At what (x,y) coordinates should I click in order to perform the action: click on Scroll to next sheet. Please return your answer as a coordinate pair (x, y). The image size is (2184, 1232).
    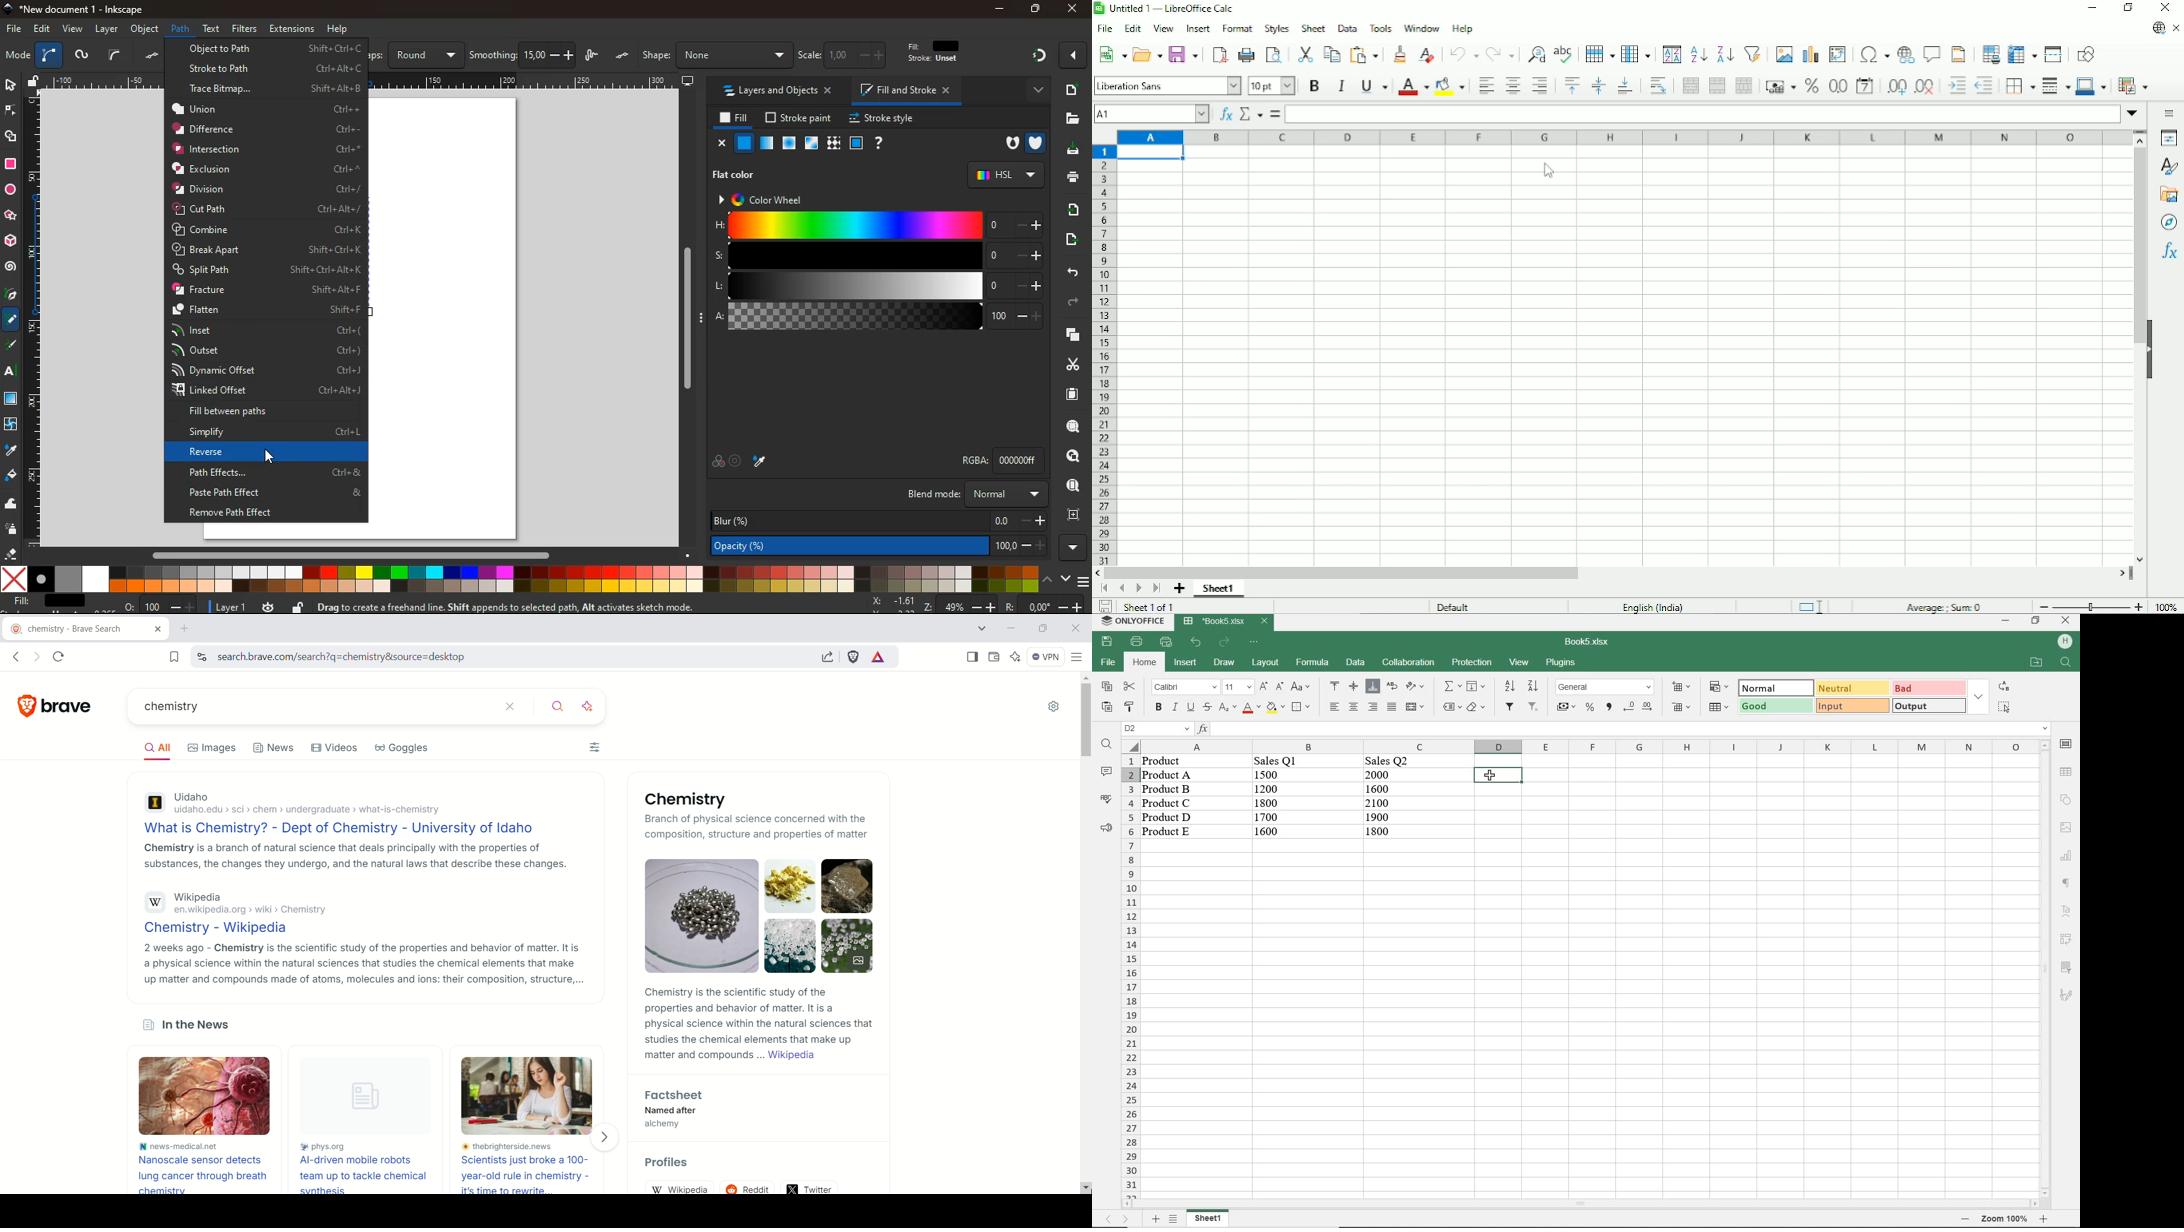
    Looking at the image, I should click on (1136, 588).